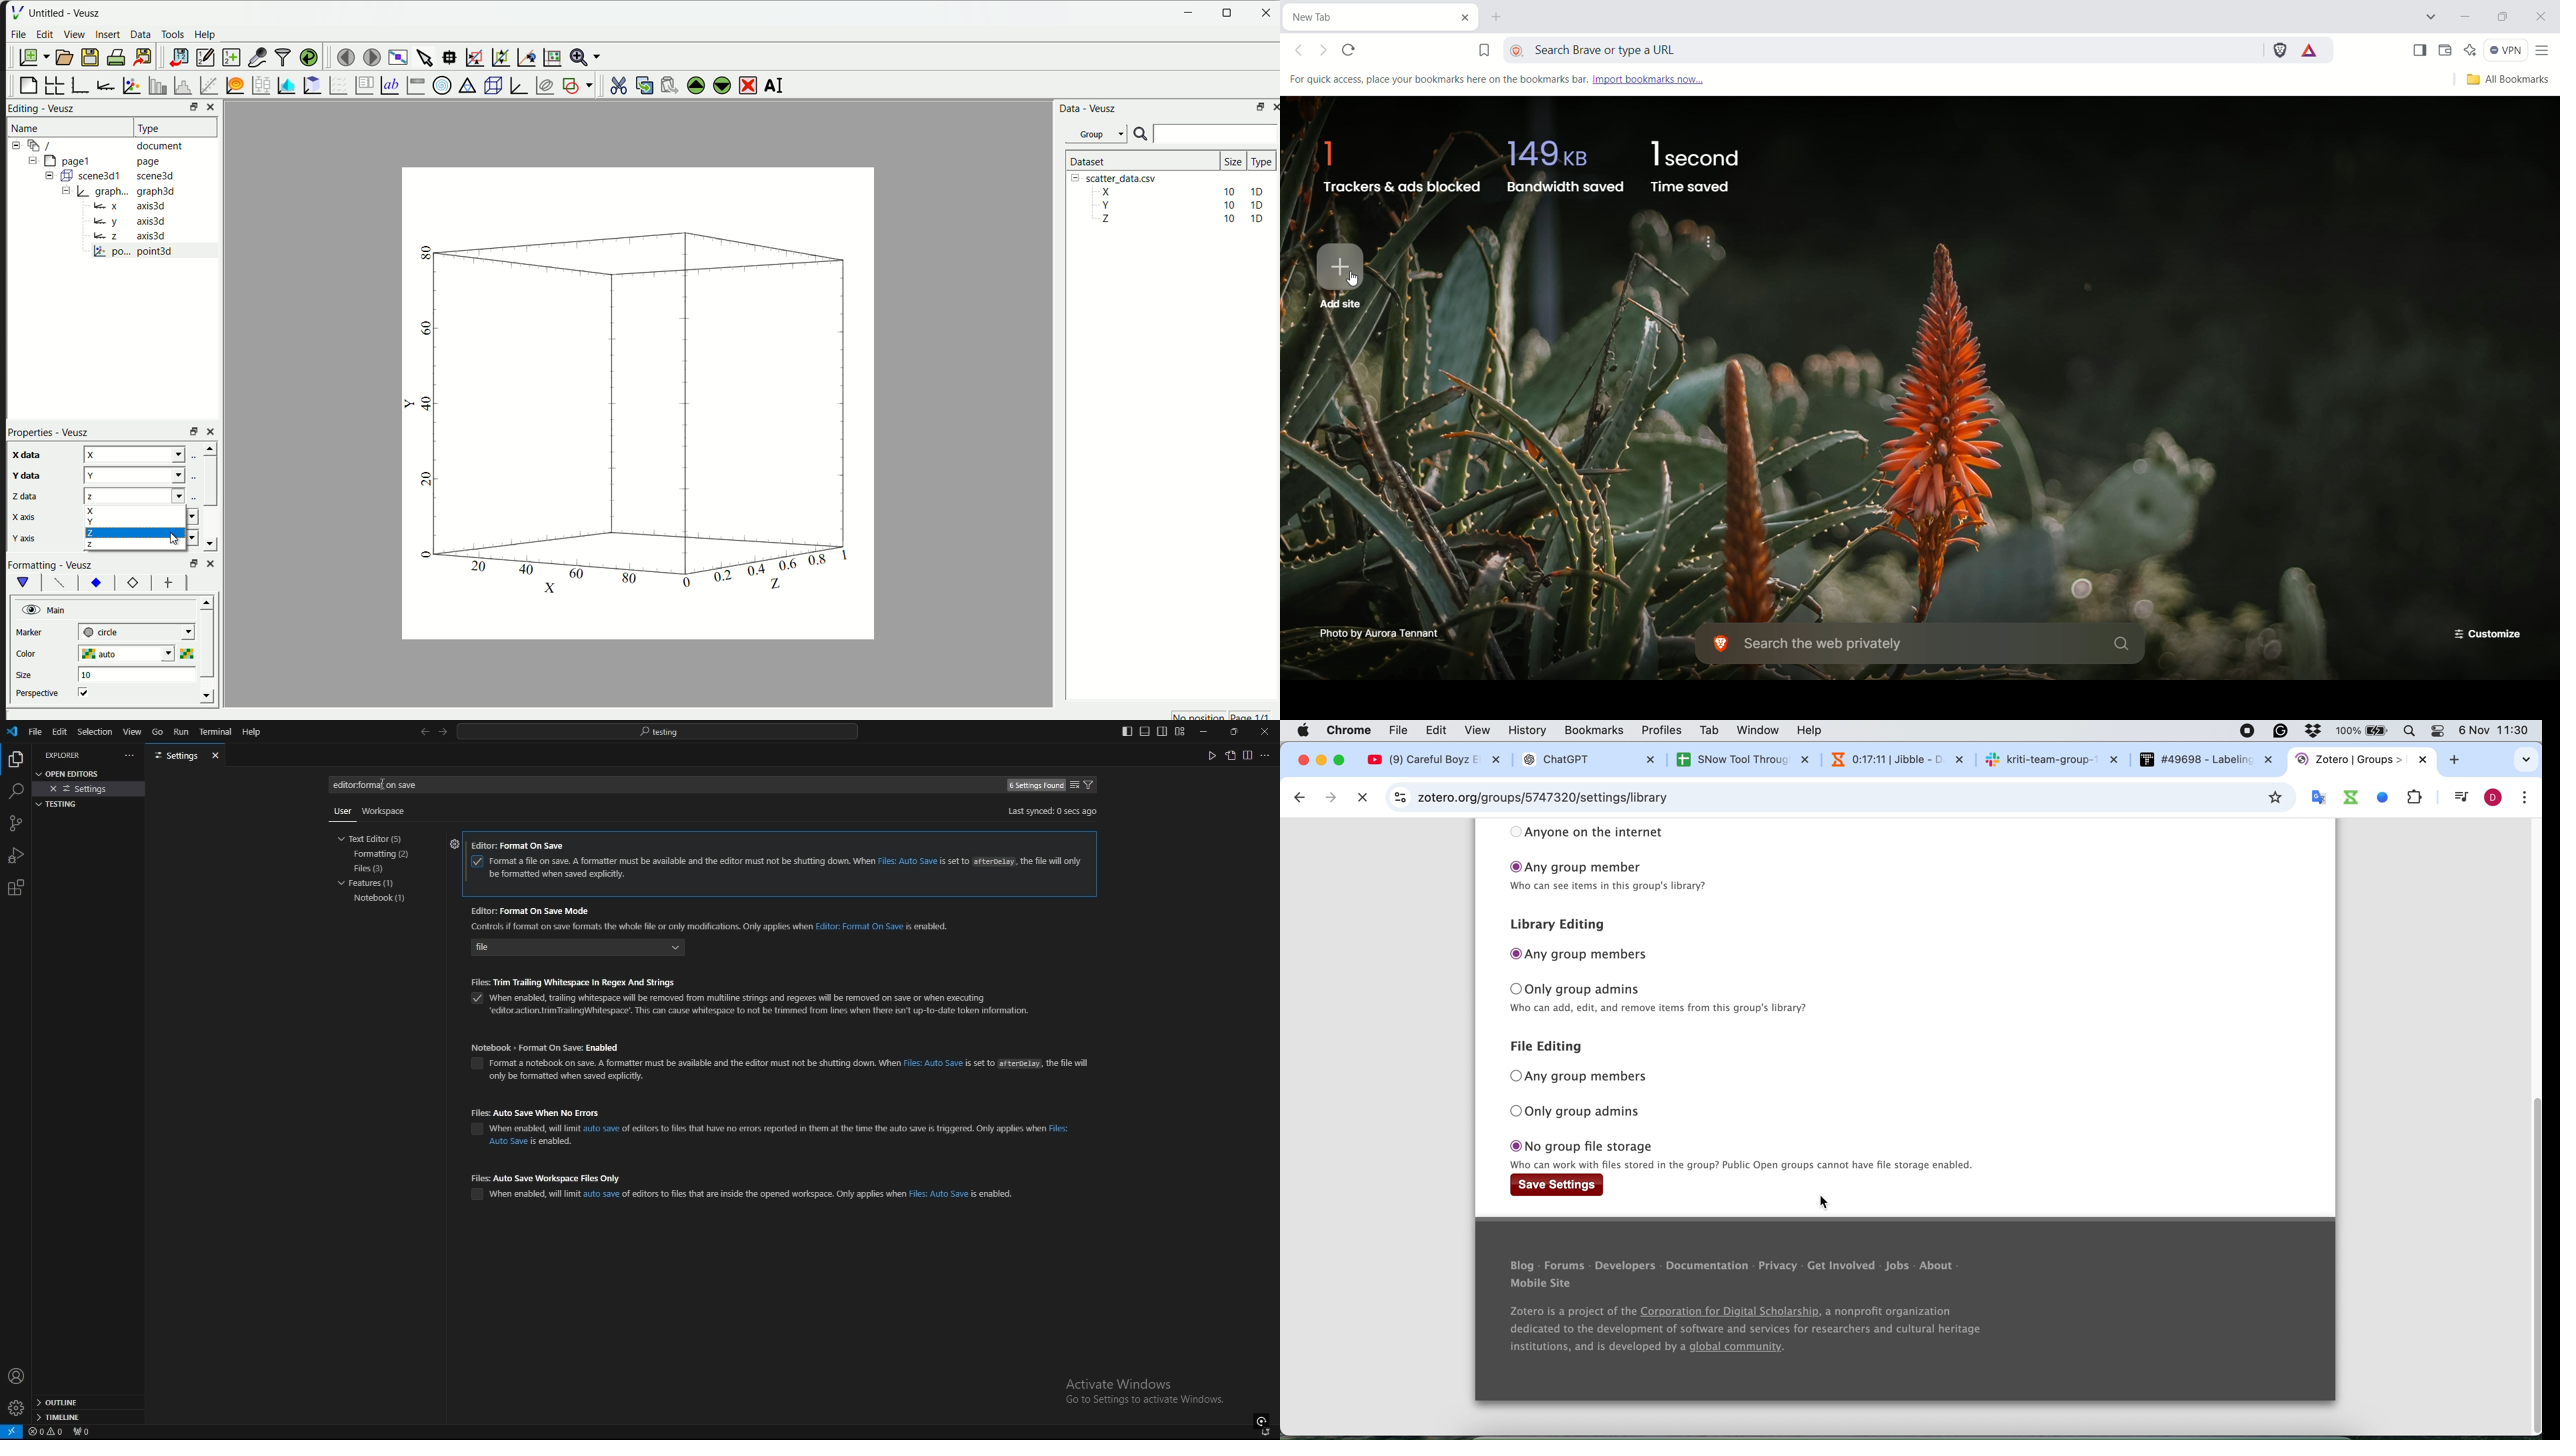  I want to click on Bz  axis3d, so click(127, 236).